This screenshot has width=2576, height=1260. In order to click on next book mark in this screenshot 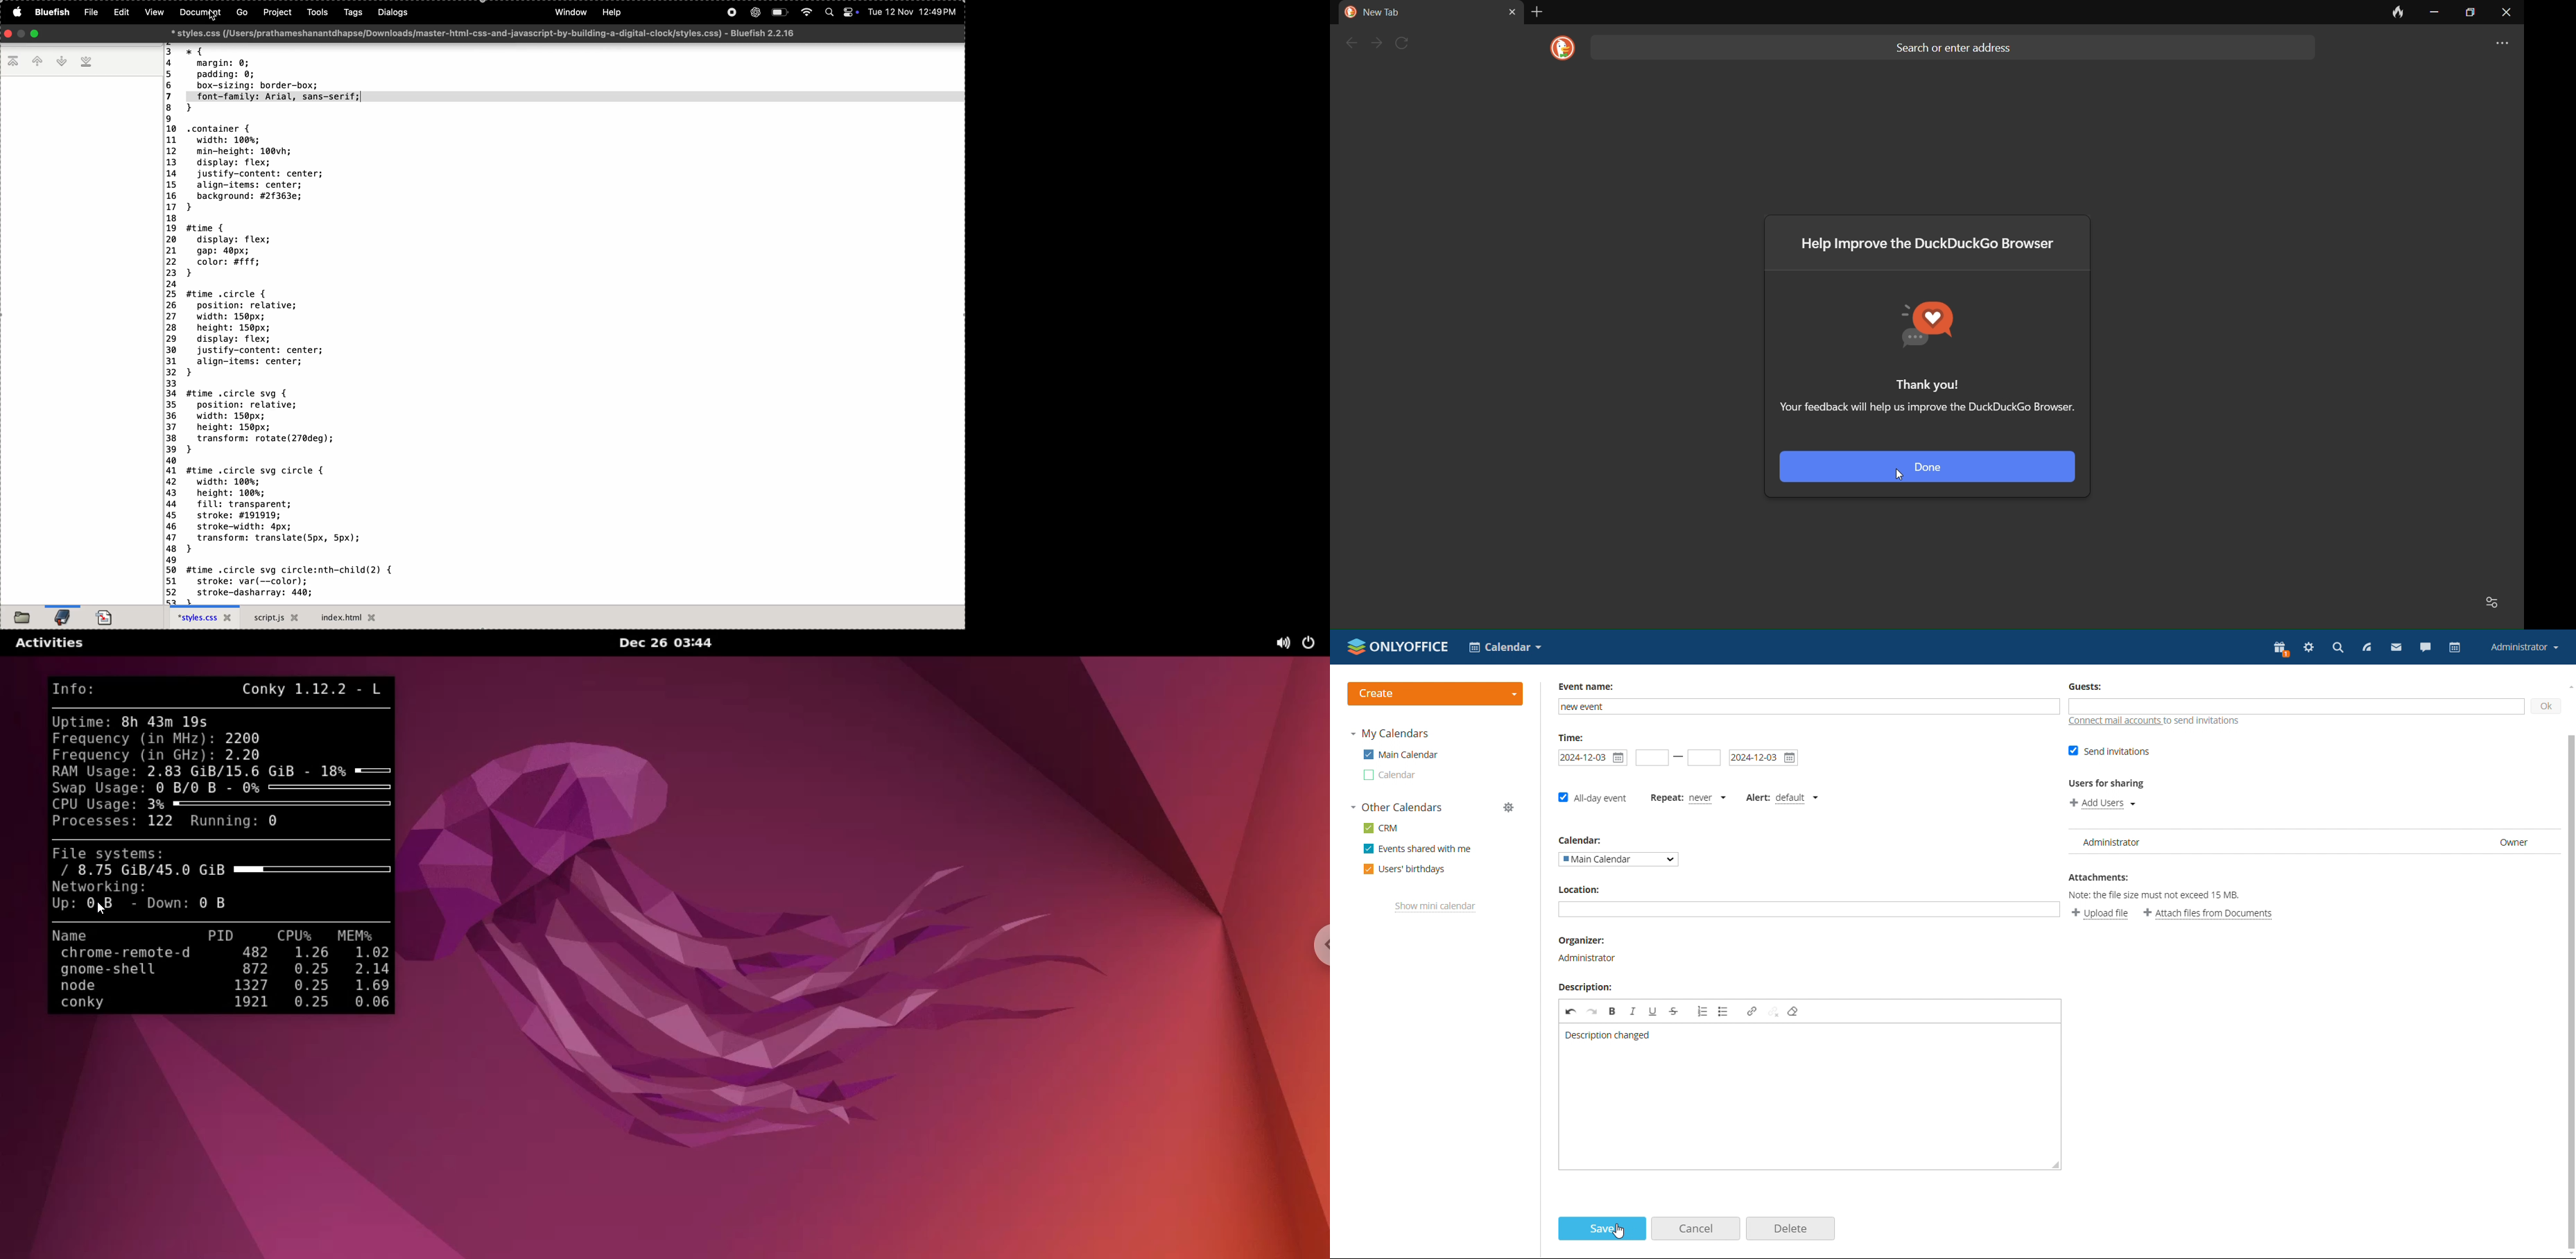, I will do `click(62, 61)`.